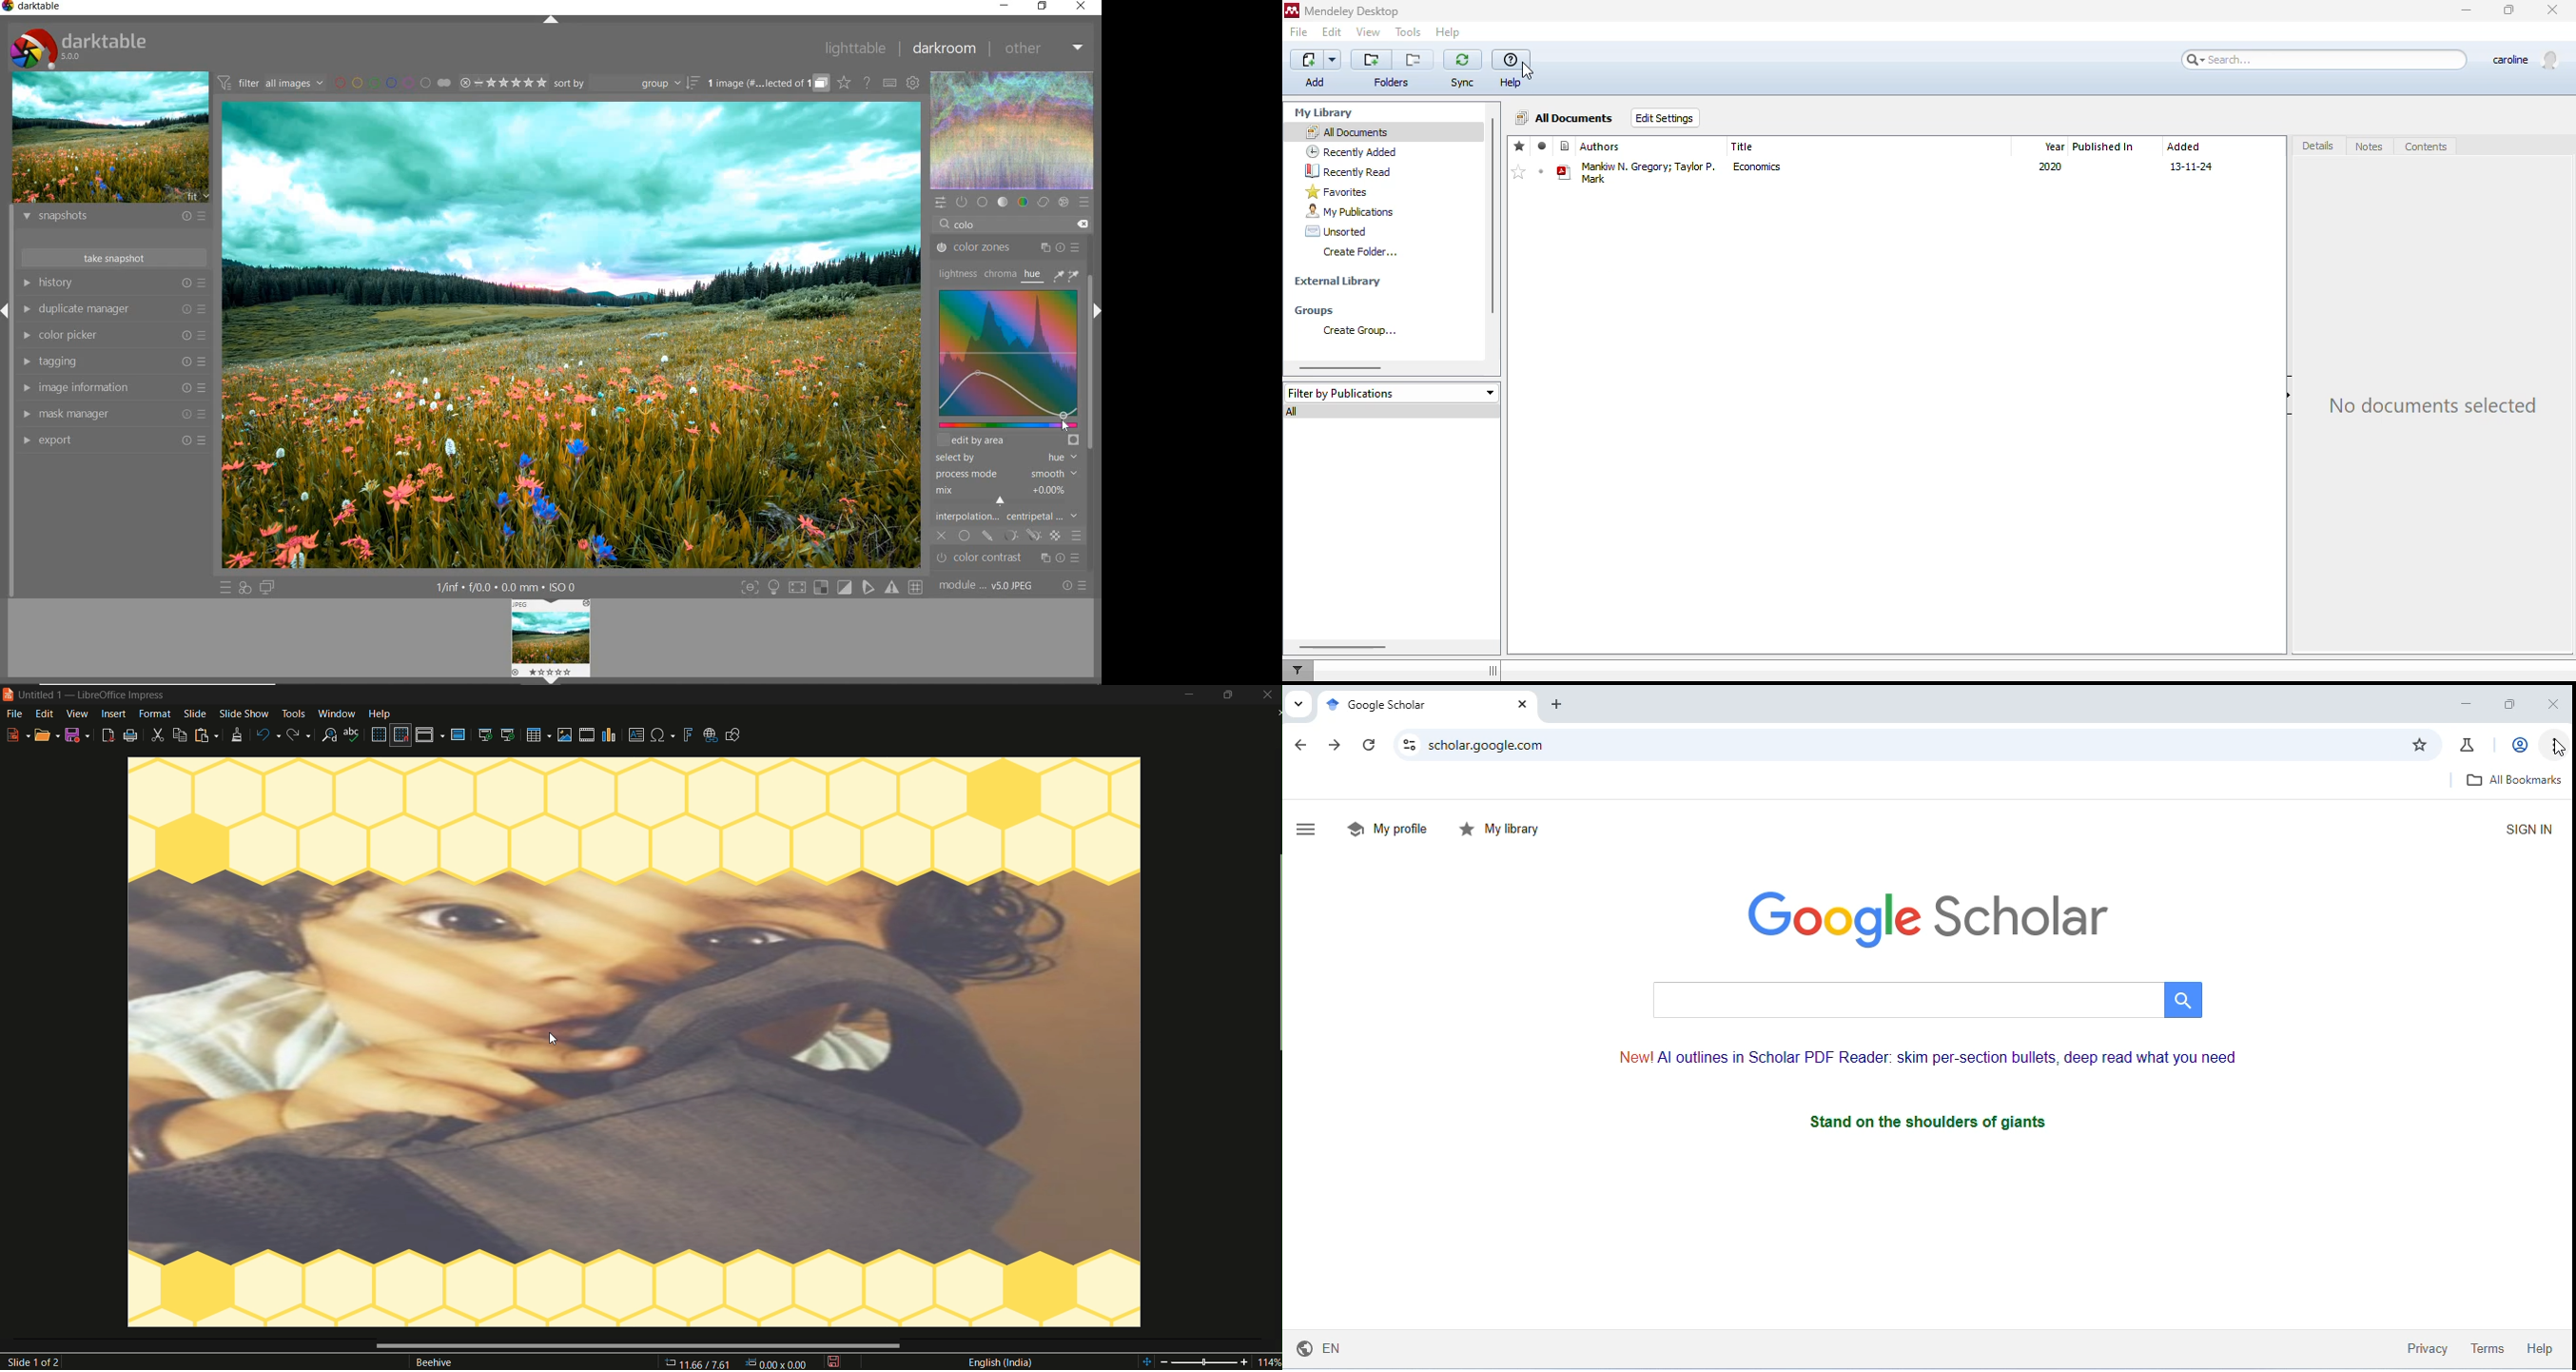 This screenshot has height=1372, width=2576. I want to click on tools, so click(293, 714).